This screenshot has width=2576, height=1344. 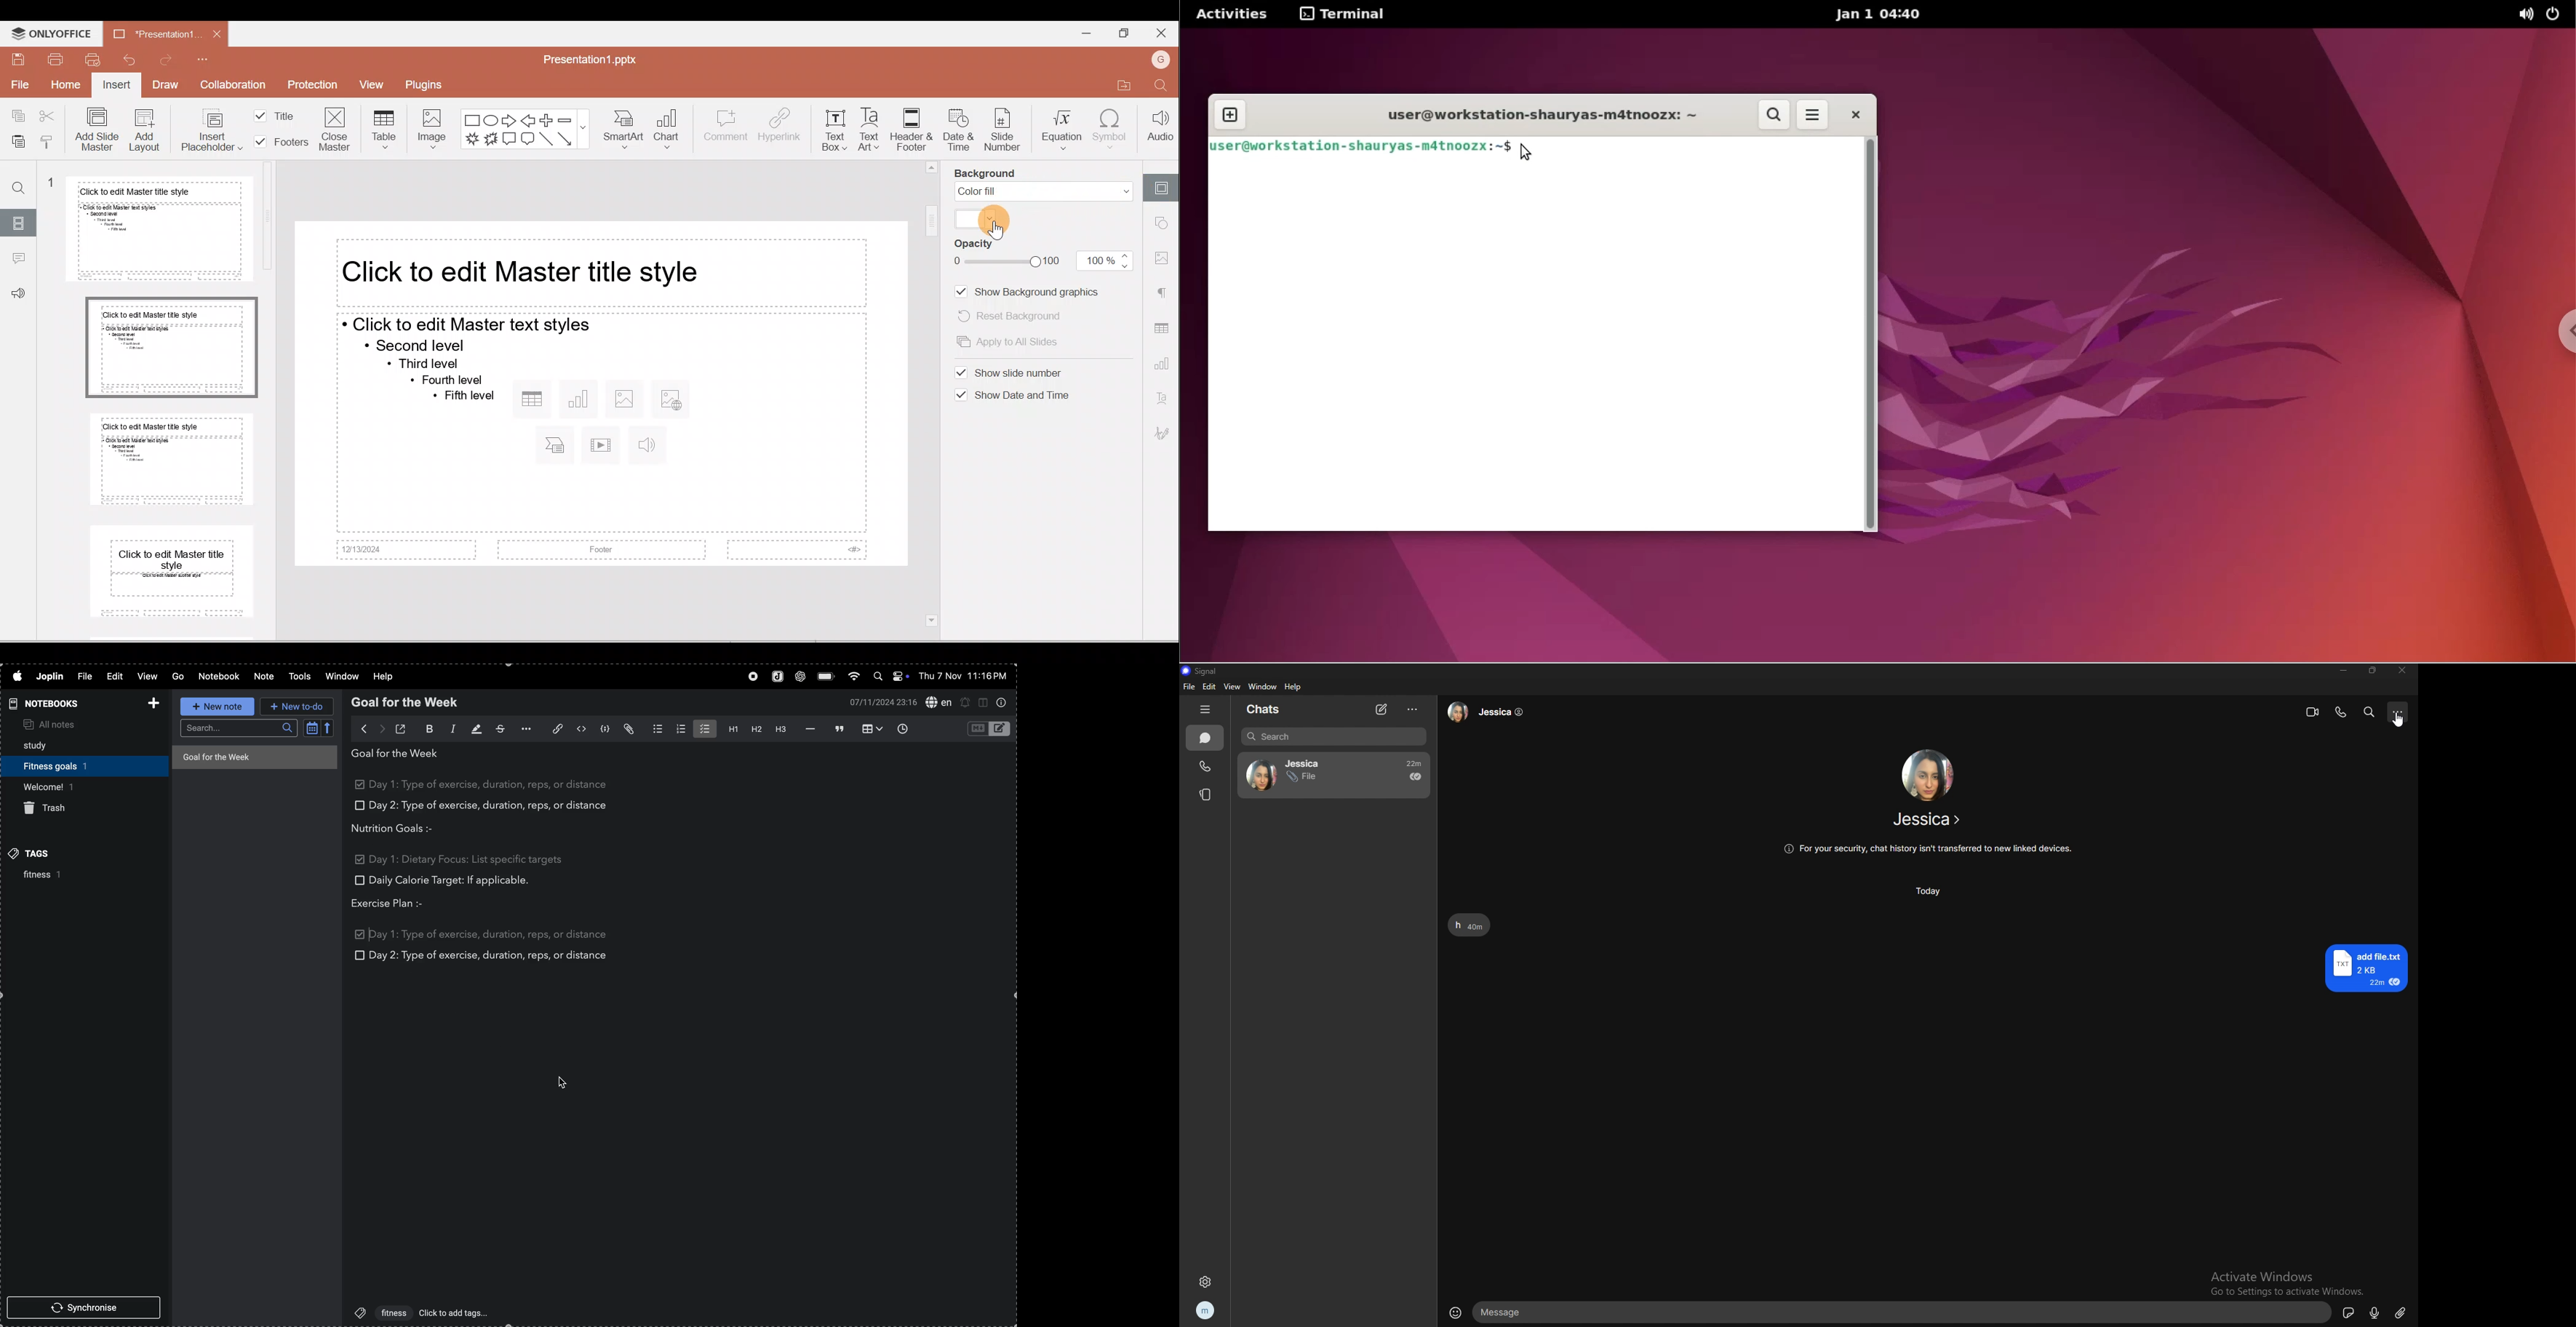 I want to click on apple widgets, so click(x=894, y=676).